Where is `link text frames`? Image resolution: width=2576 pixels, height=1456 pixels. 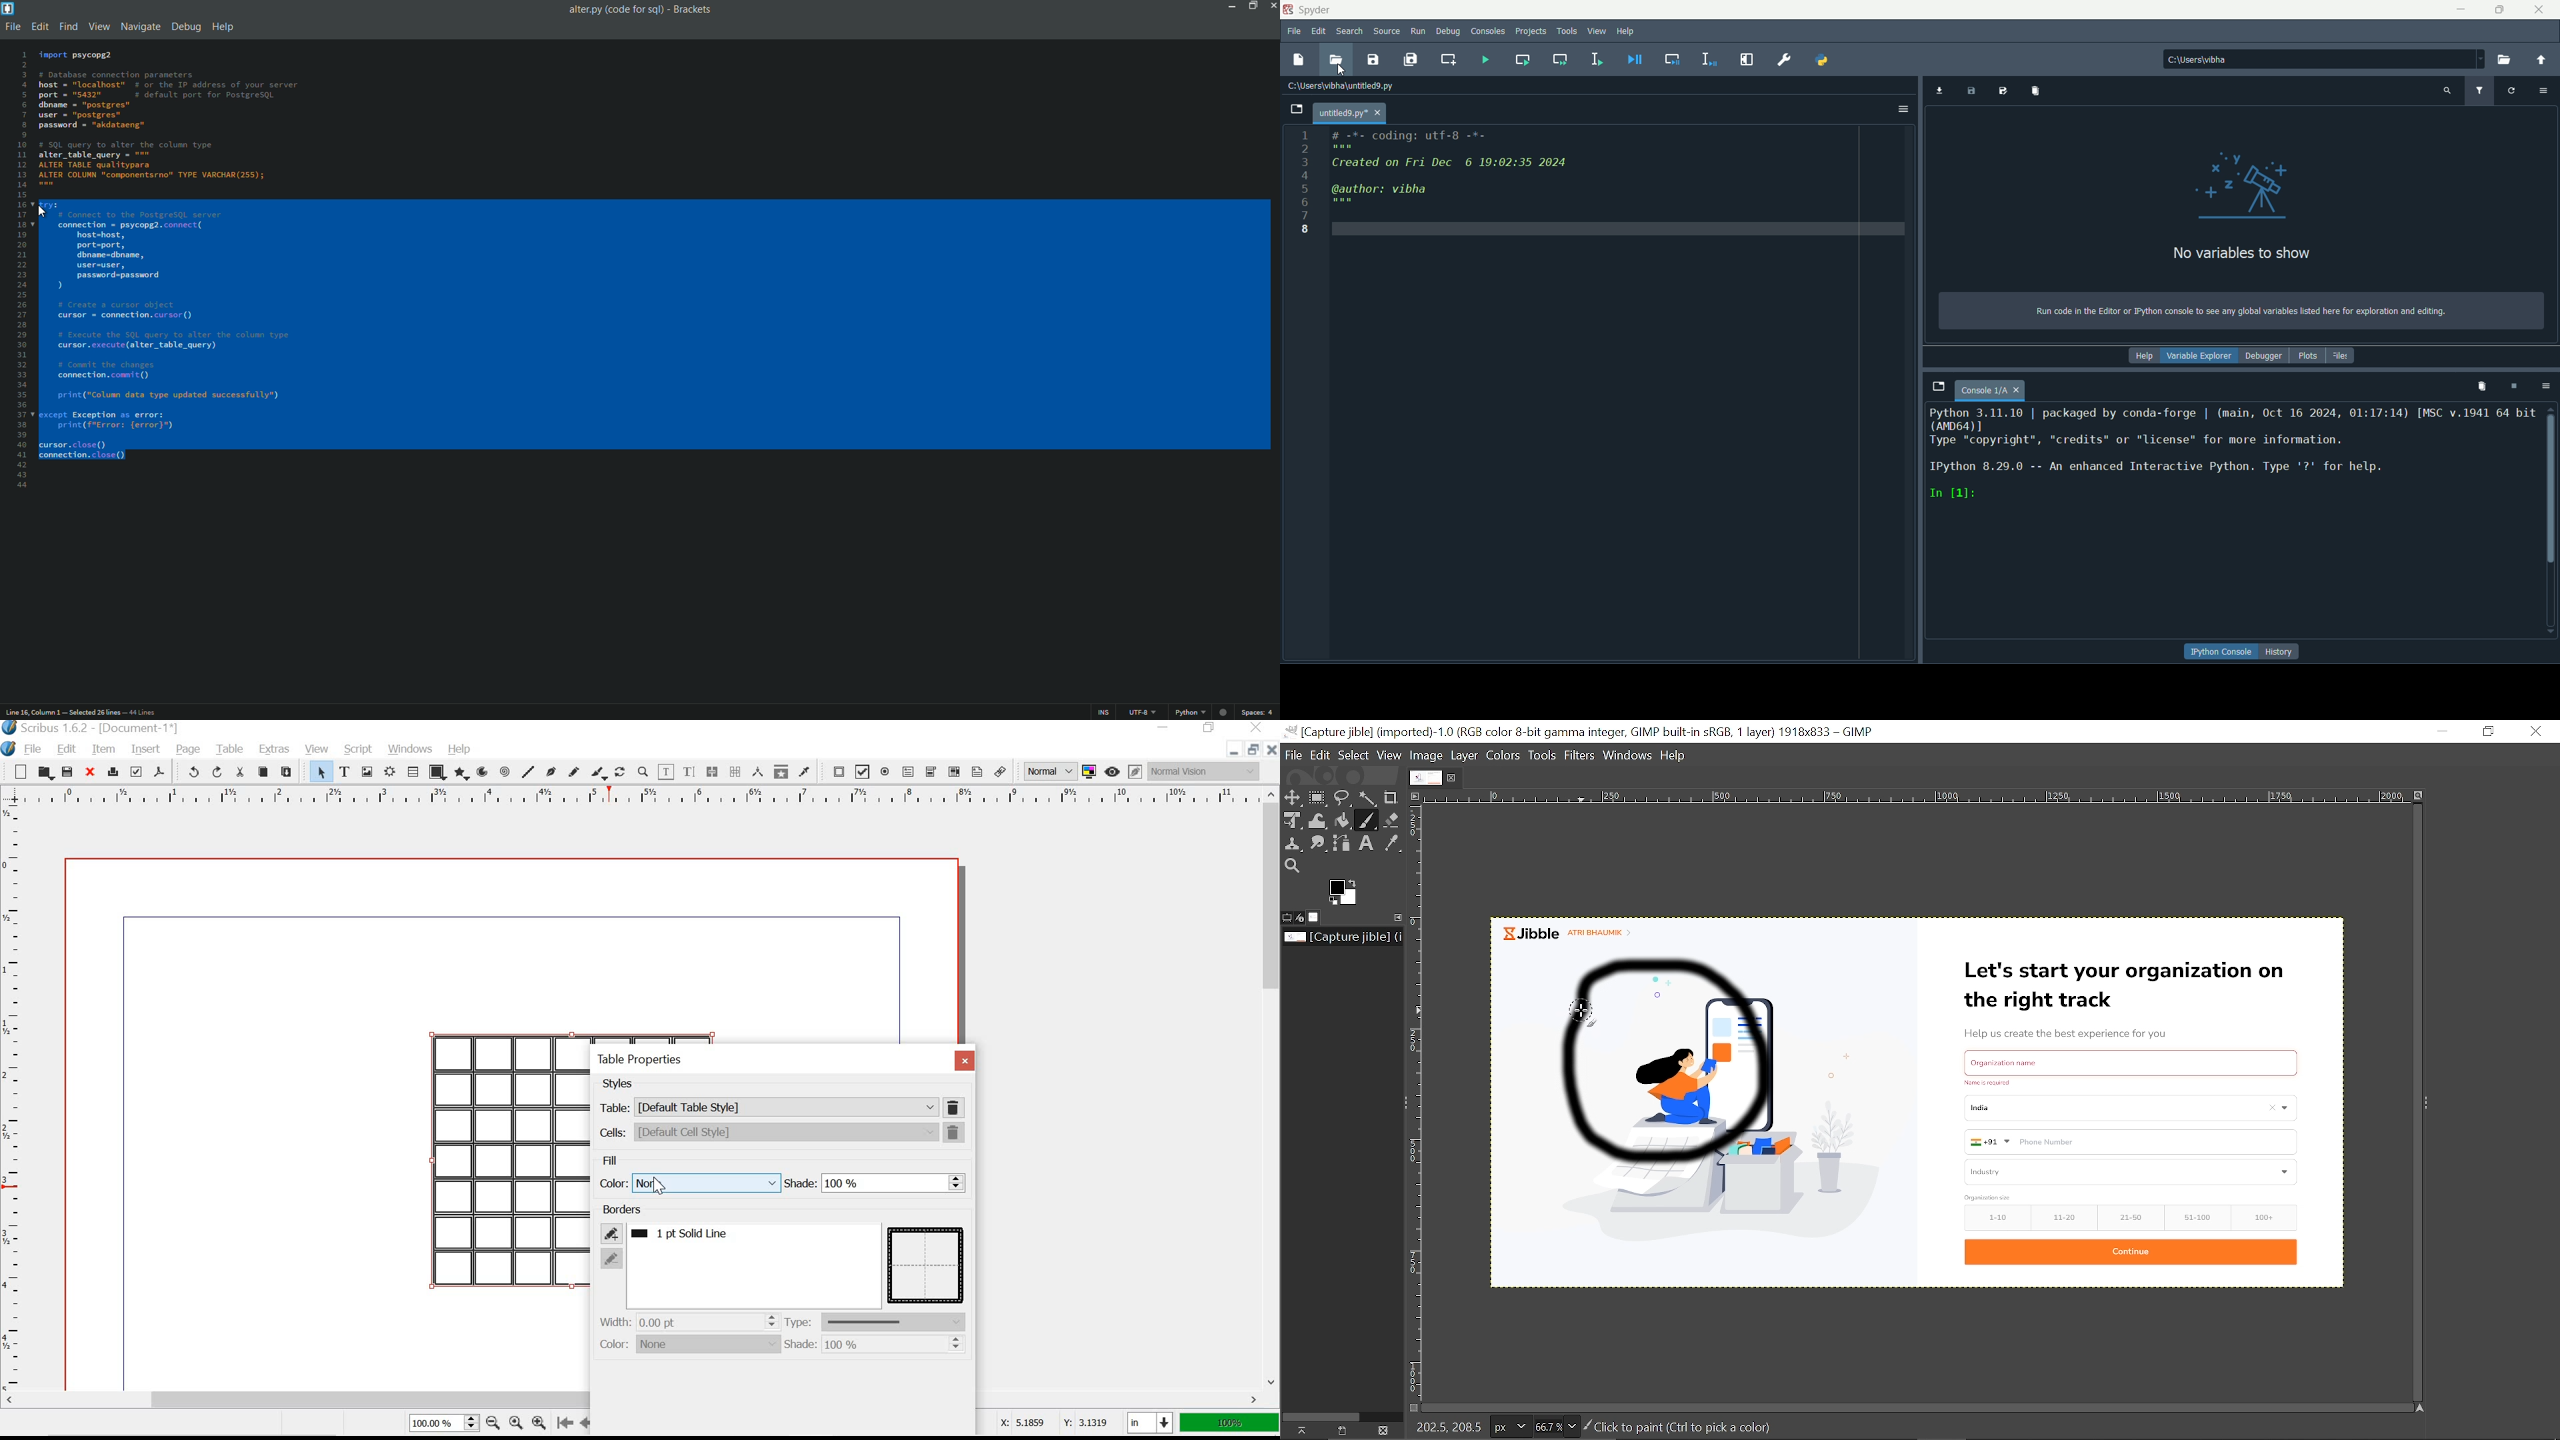
link text frames is located at coordinates (711, 772).